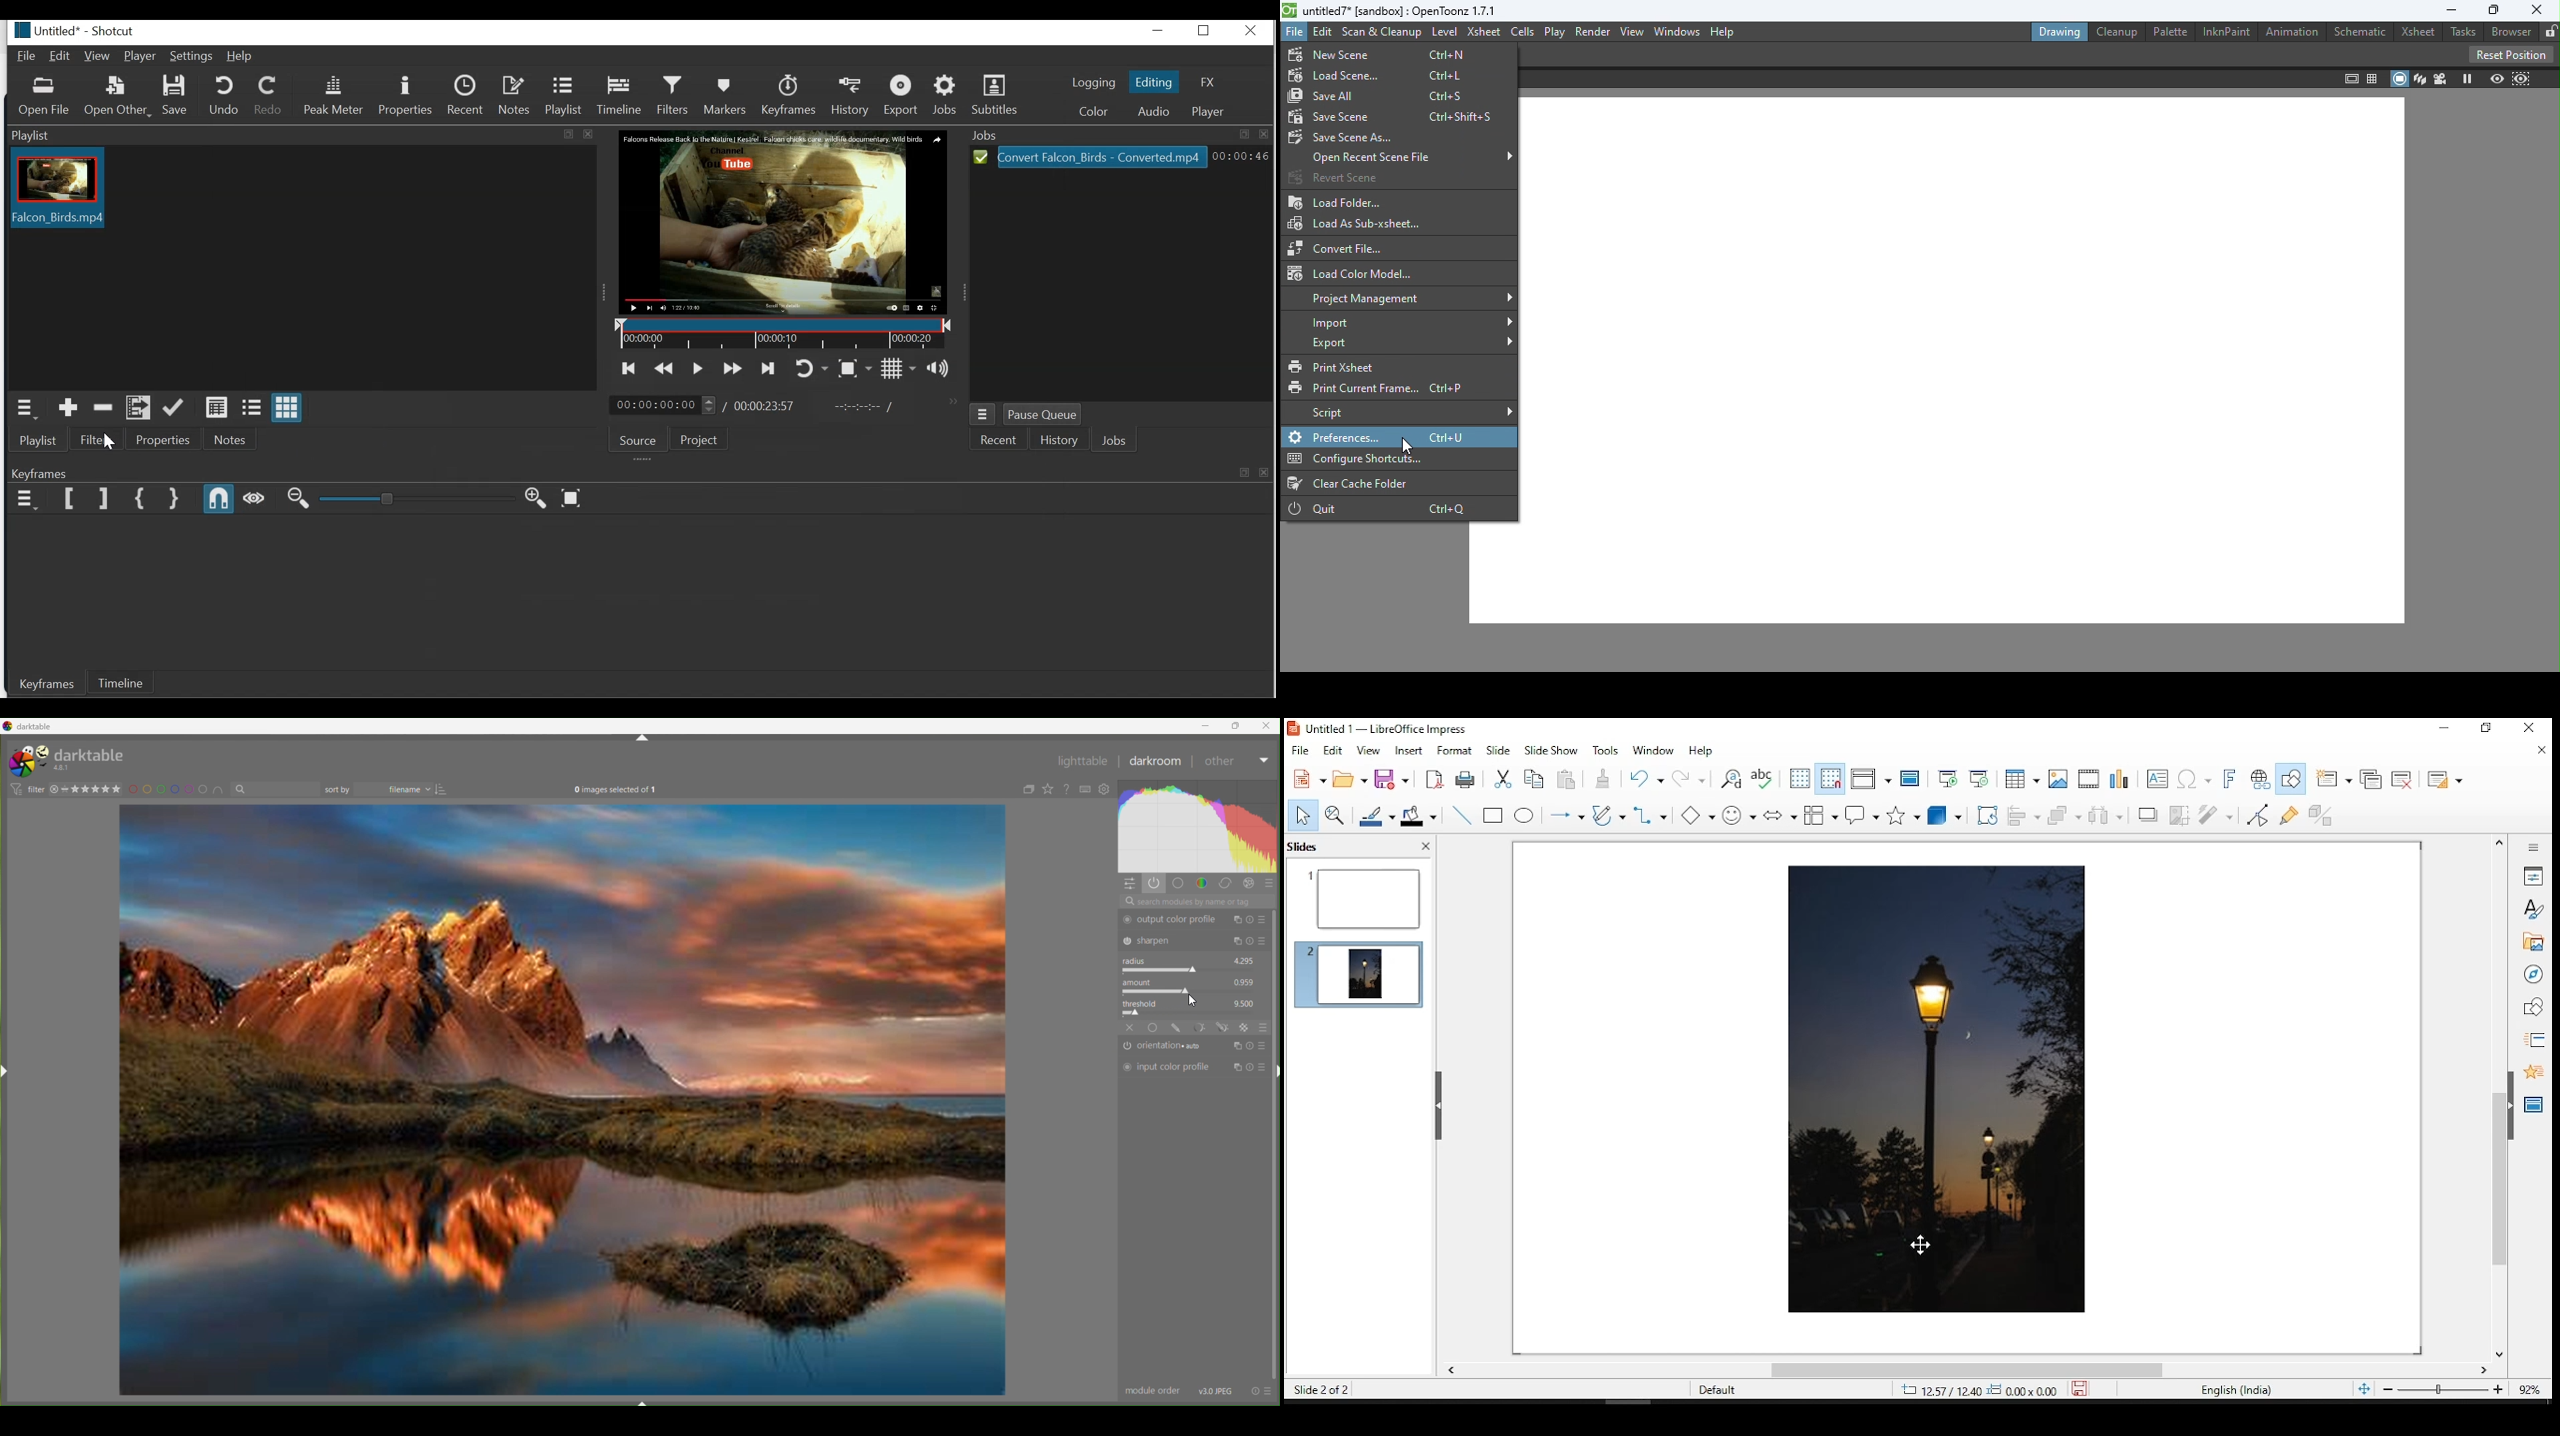 Image resolution: width=2576 pixels, height=1456 pixels. Describe the element at coordinates (2232, 777) in the screenshot. I see `fontwork text` at that location.